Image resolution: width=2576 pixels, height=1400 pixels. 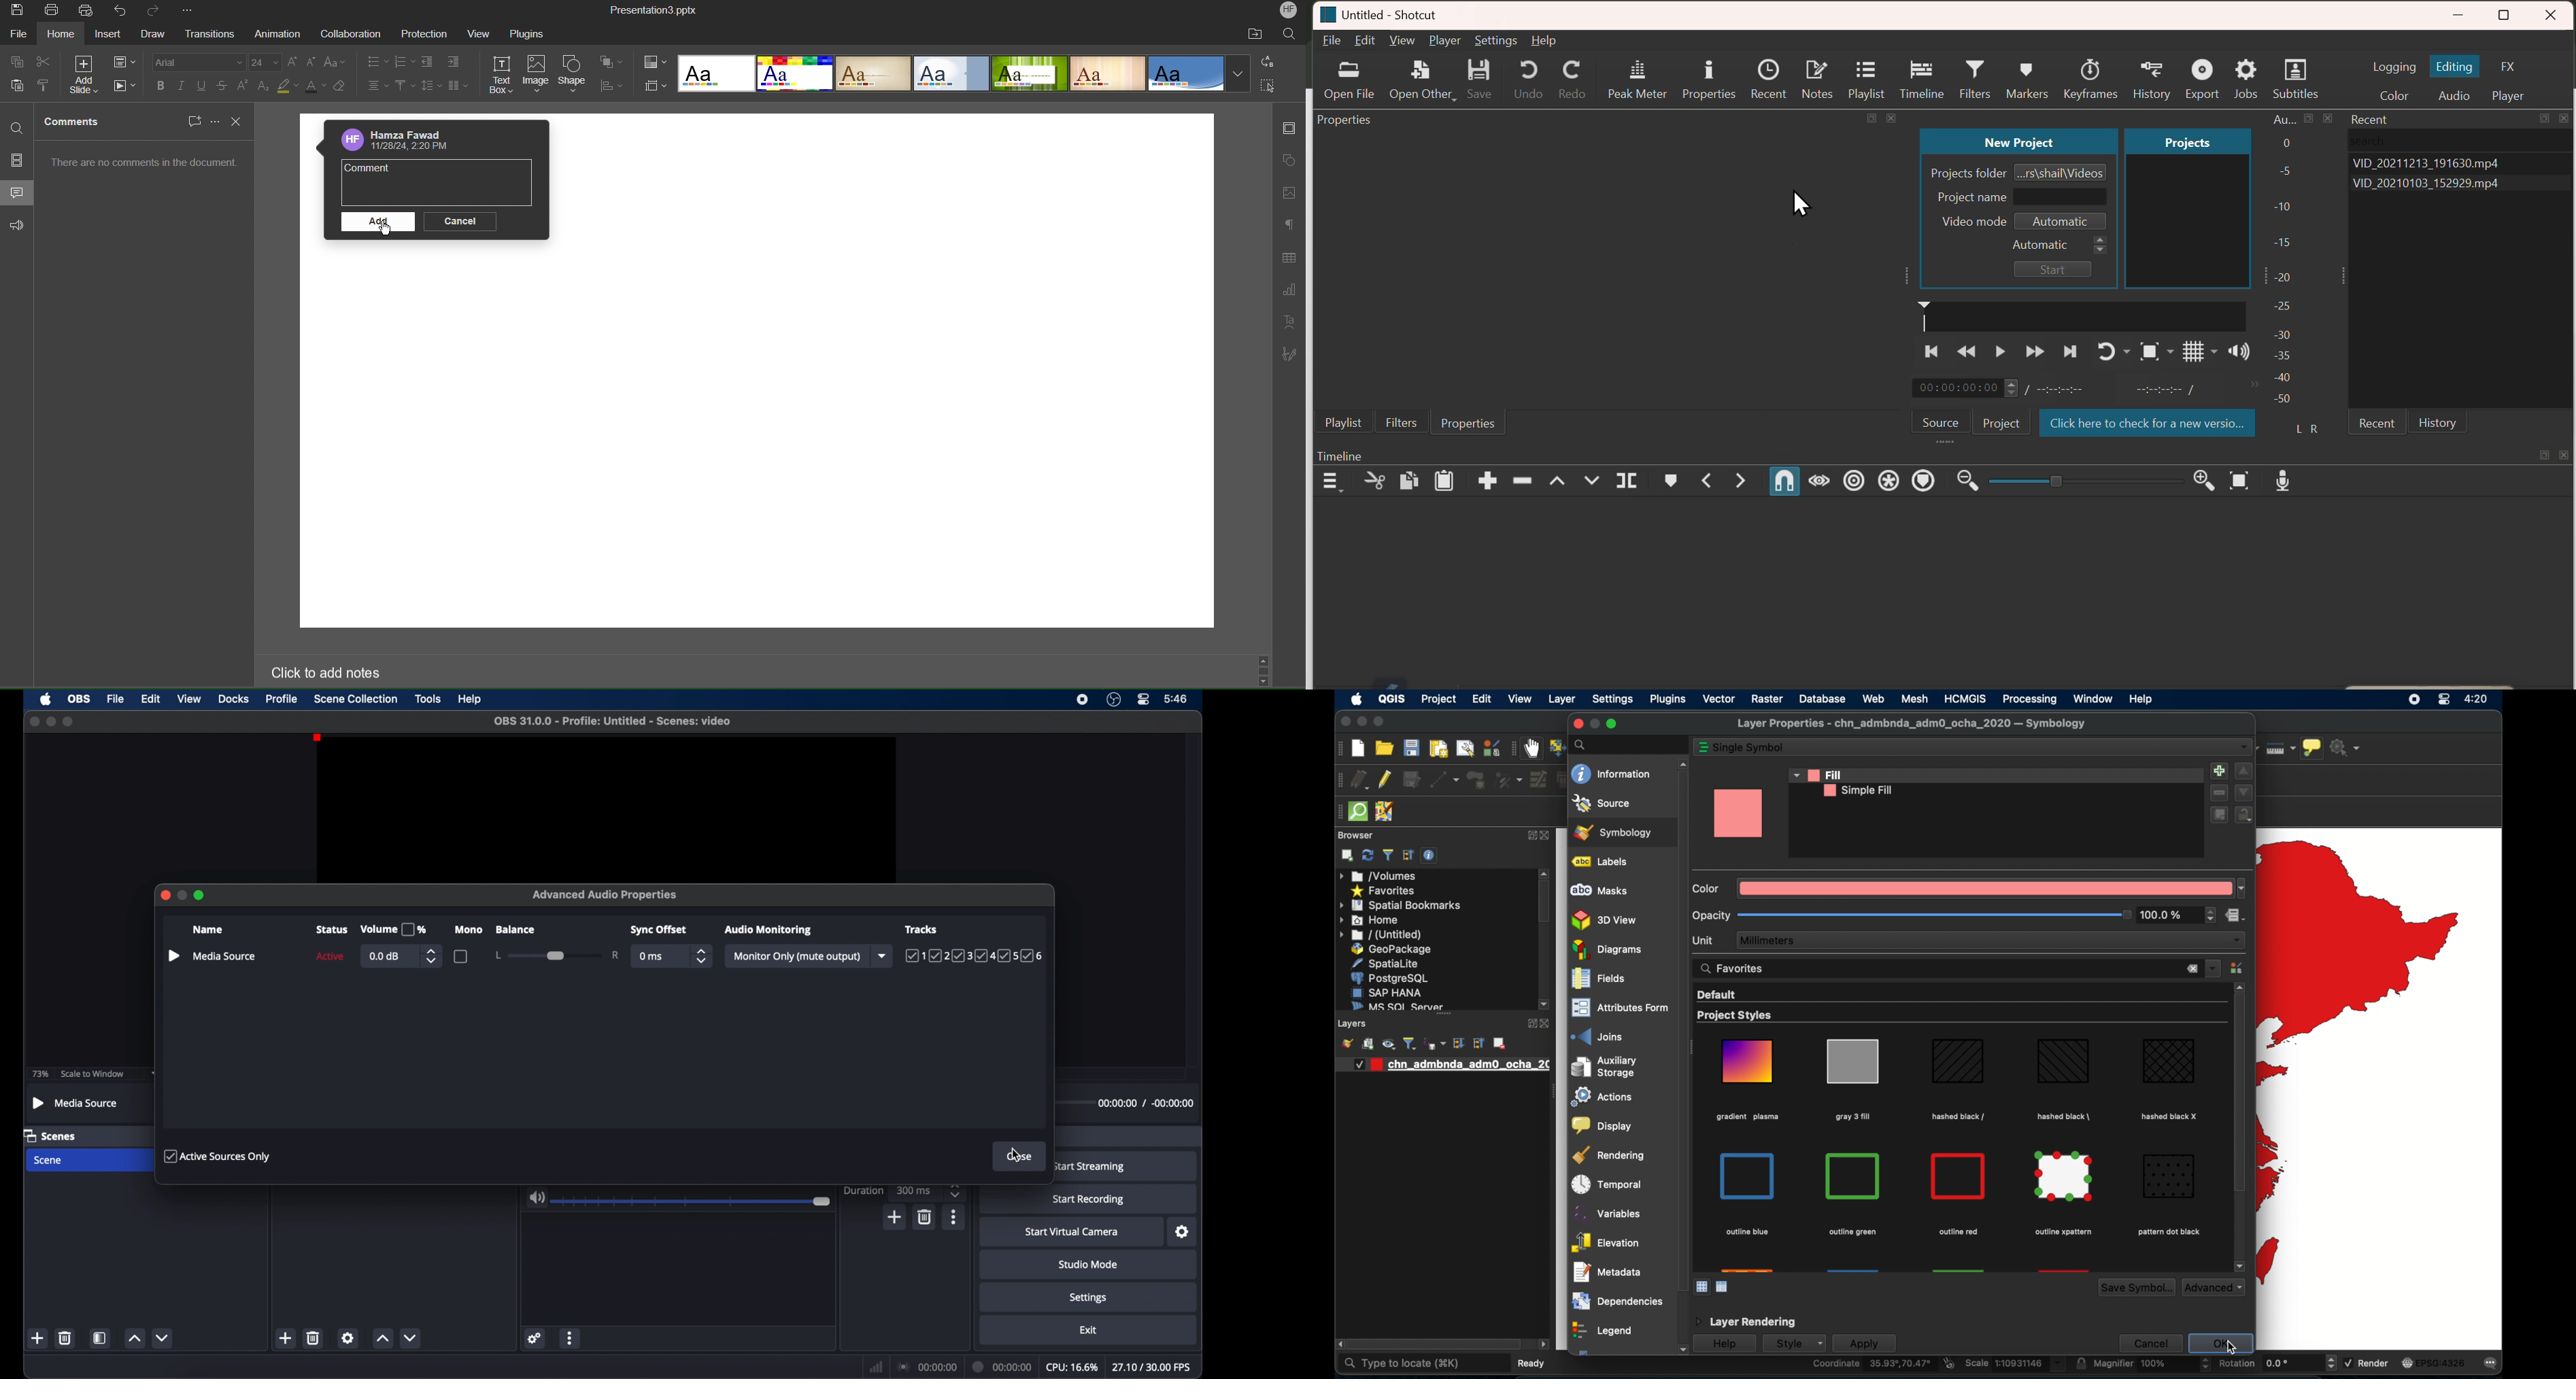 I want to click on checkbox, so click(x=461, y=956).